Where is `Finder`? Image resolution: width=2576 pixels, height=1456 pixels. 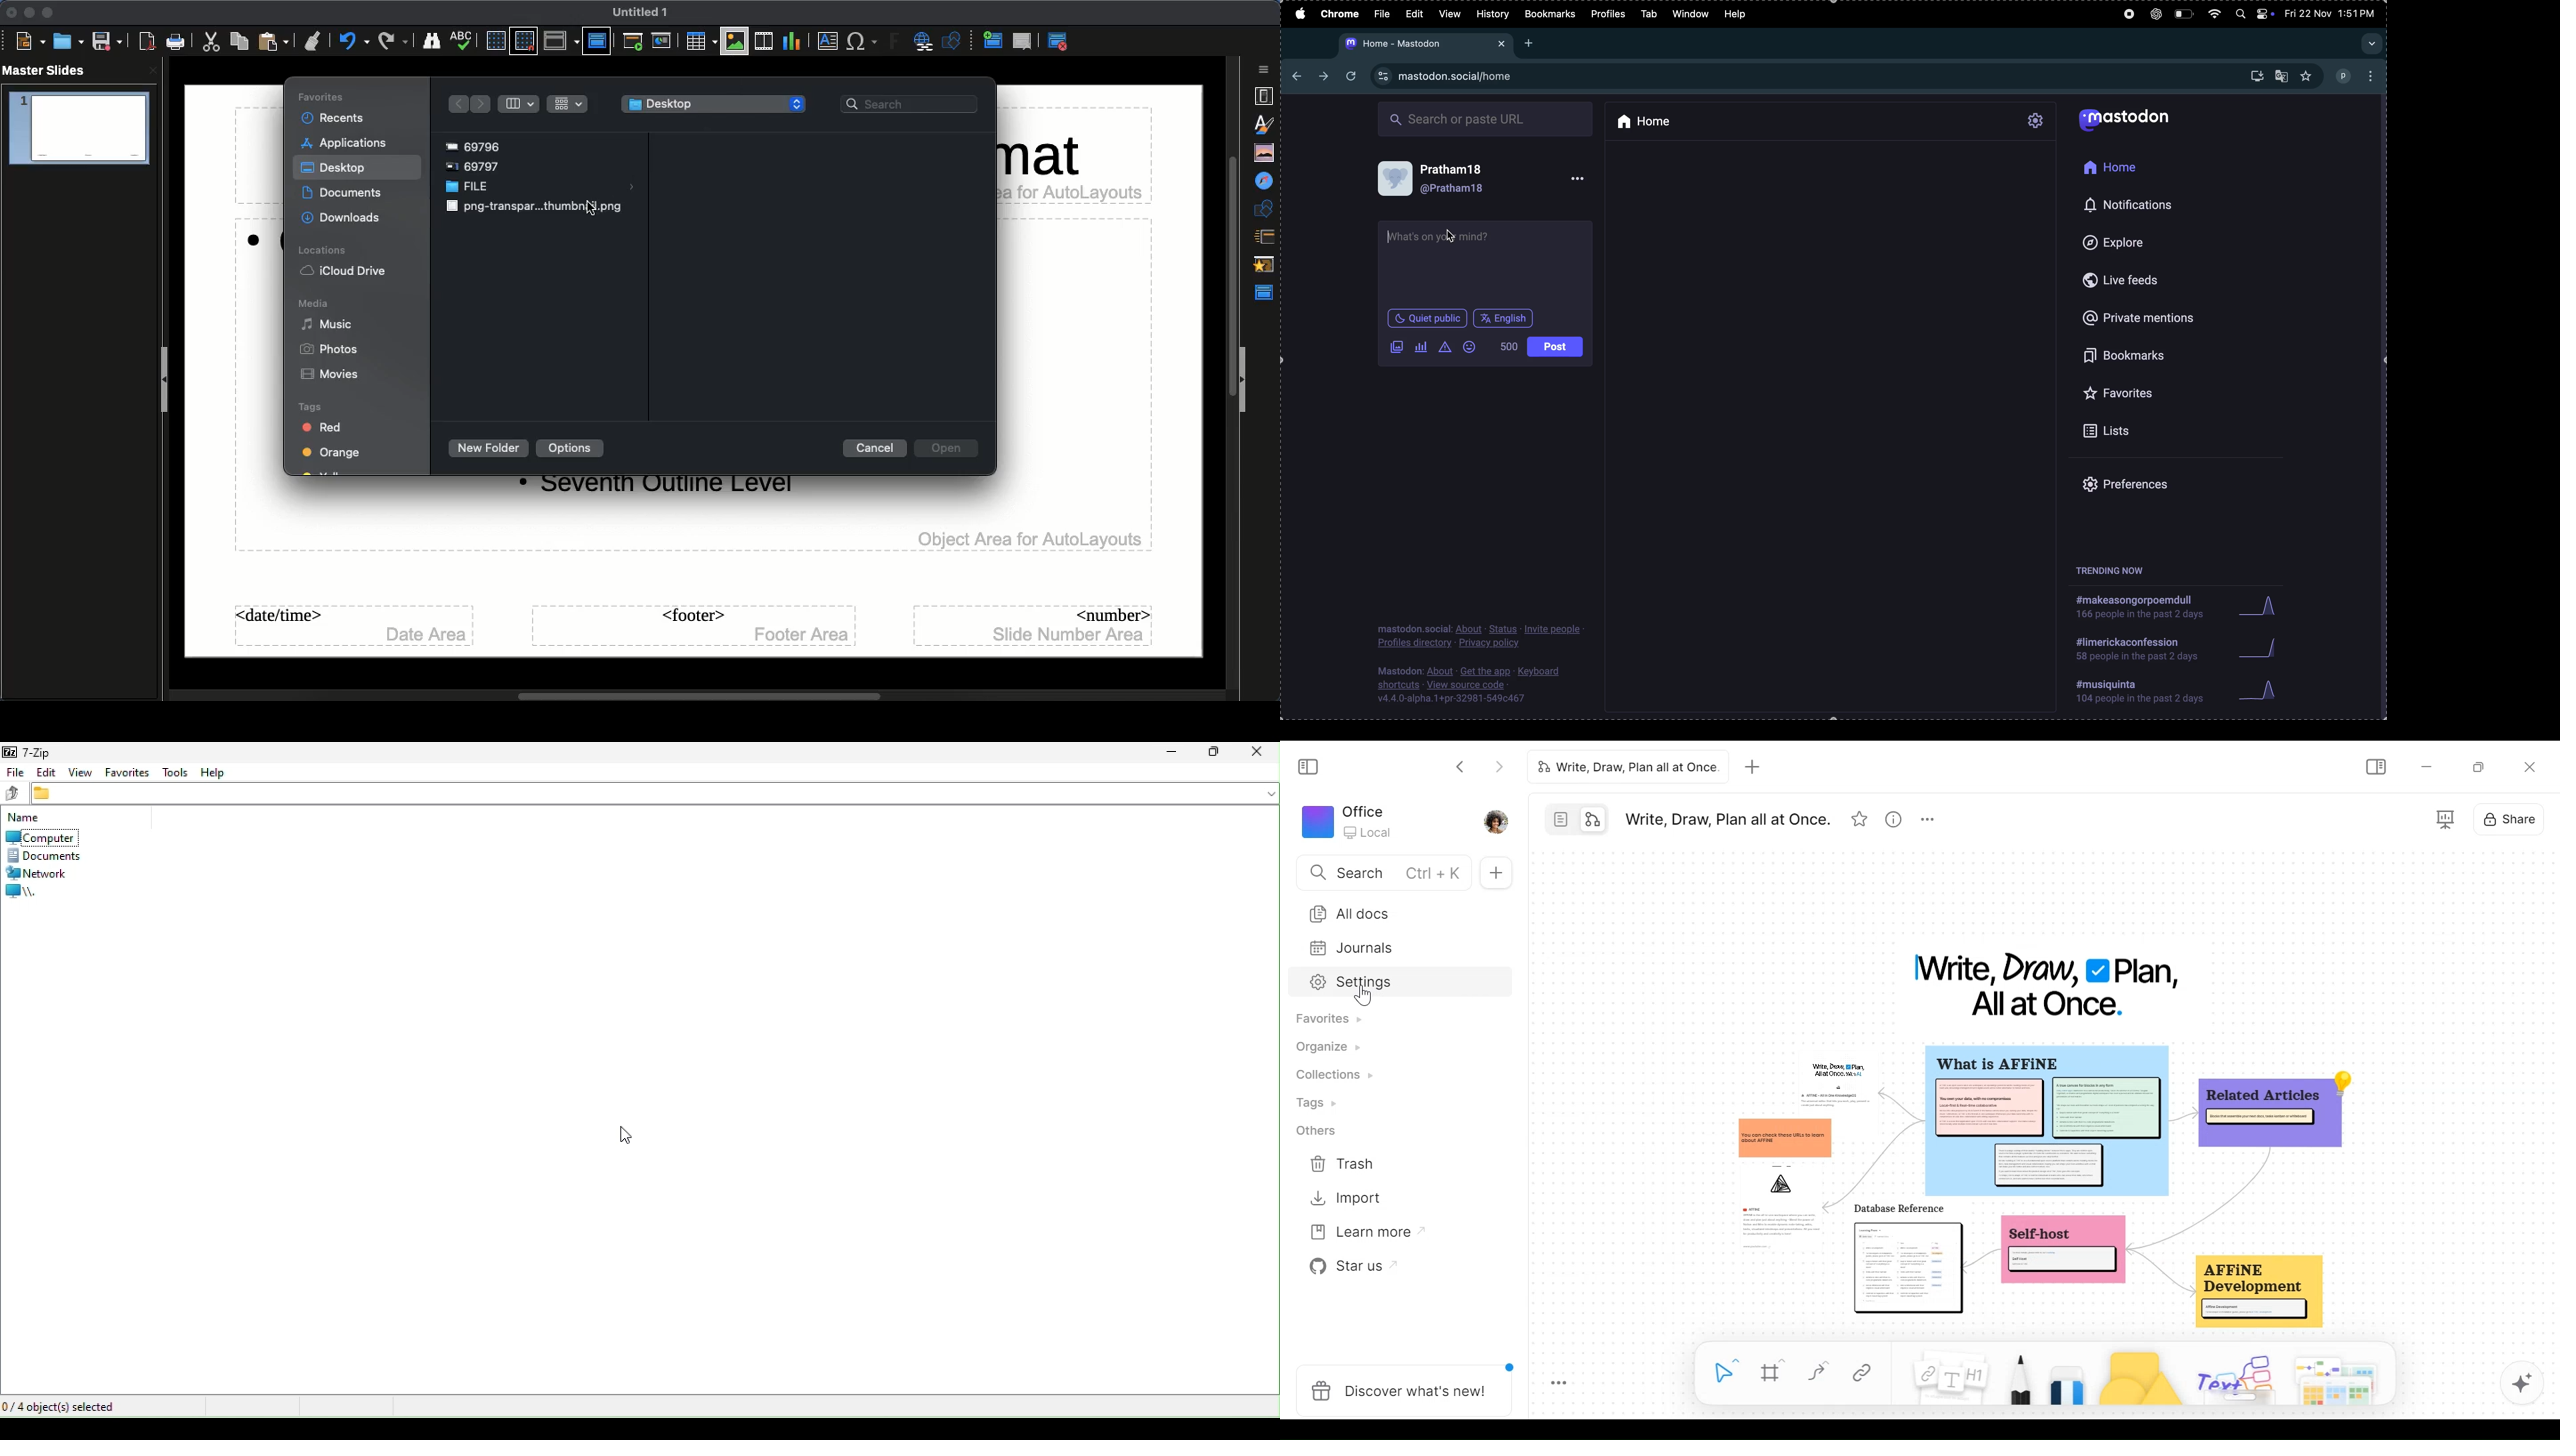
Finder is located at coordinates (432, 42).